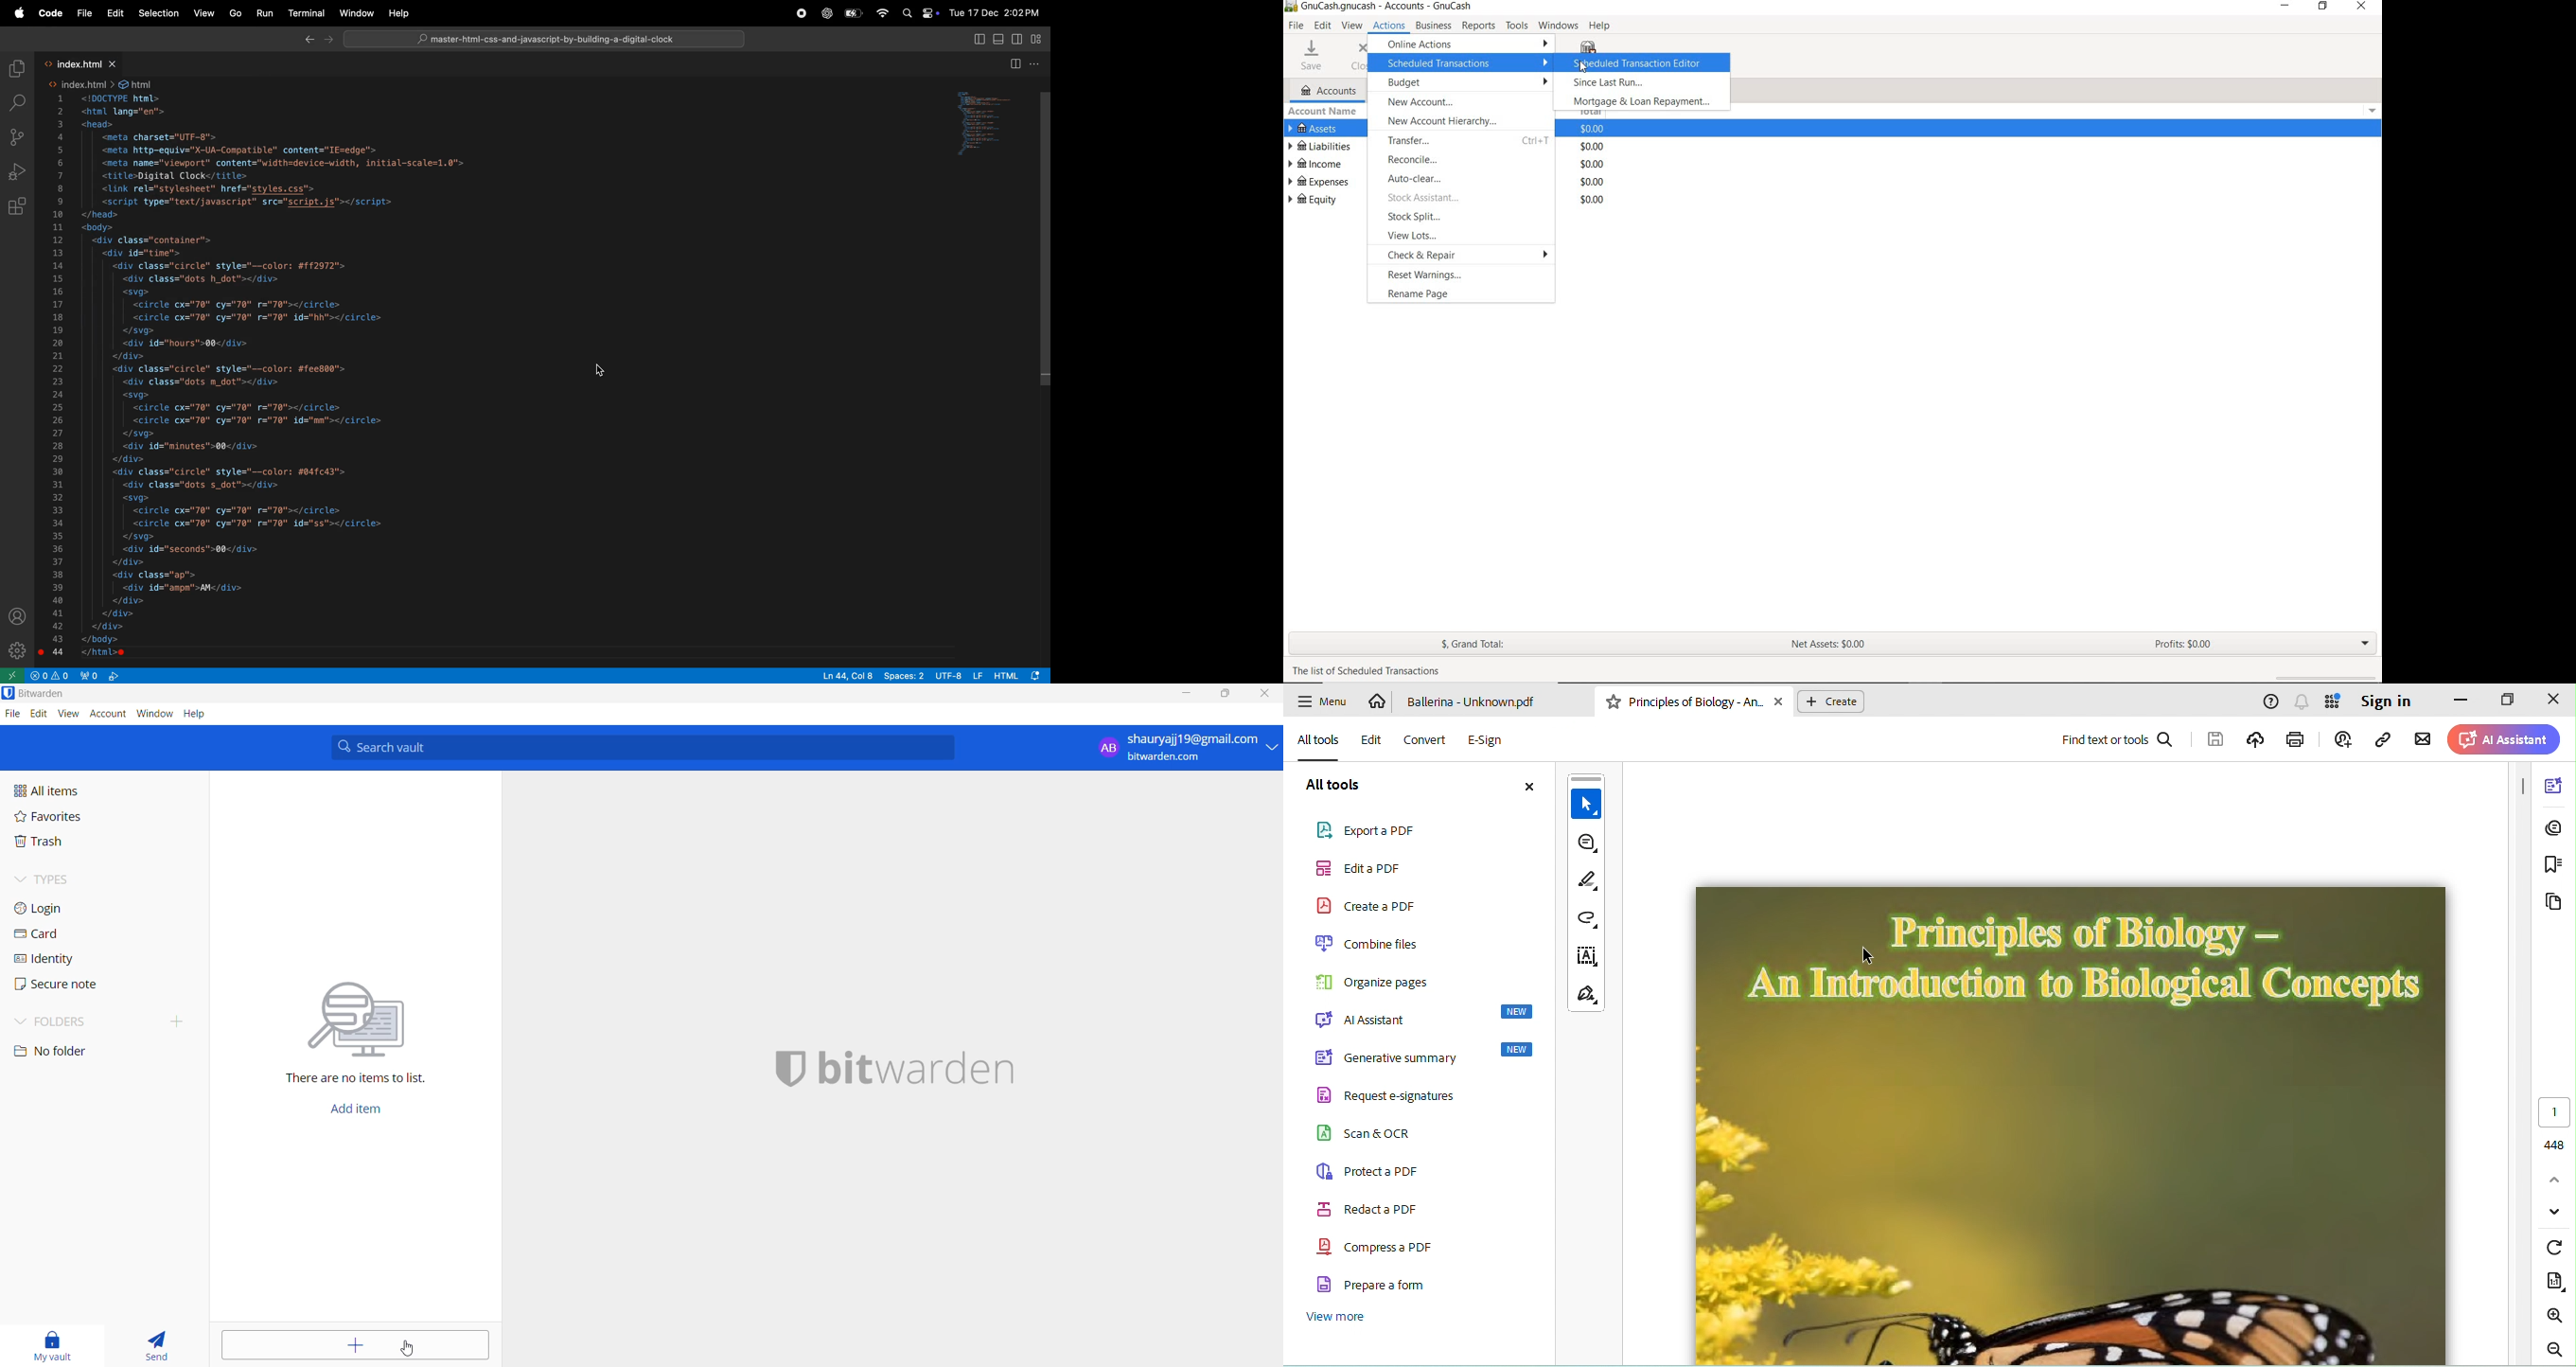 The height and width of the screenshot is (1372, 2576). I want to click on apple menu, so click(20, 14).